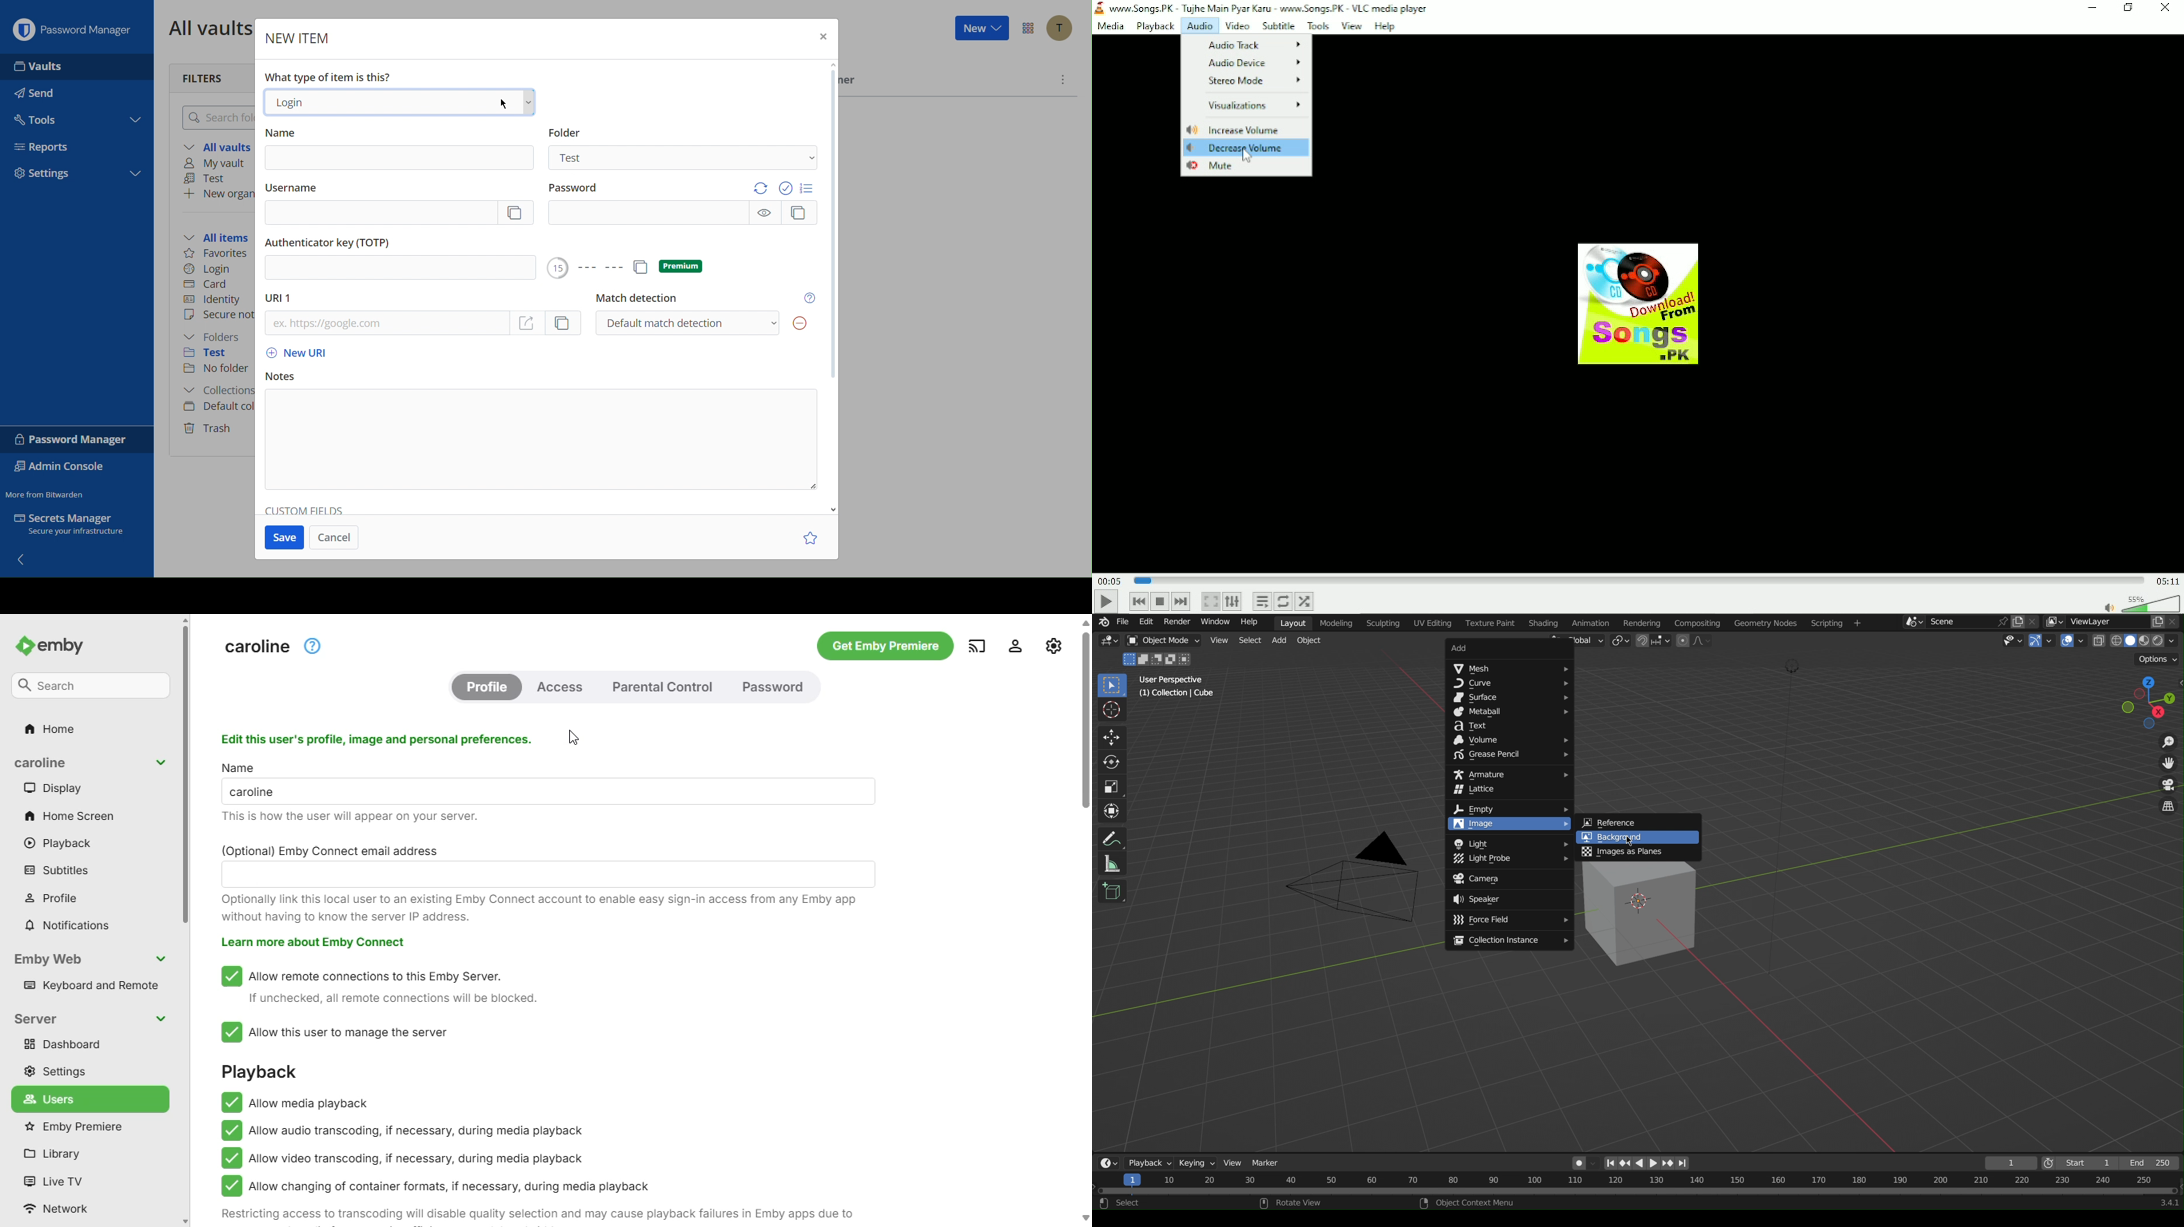 The width and height of the screenshot is (2184, 1232). Describe the element at coordinates (2041, 642) in the screenshot. I see `Show Gizmo` at that location.